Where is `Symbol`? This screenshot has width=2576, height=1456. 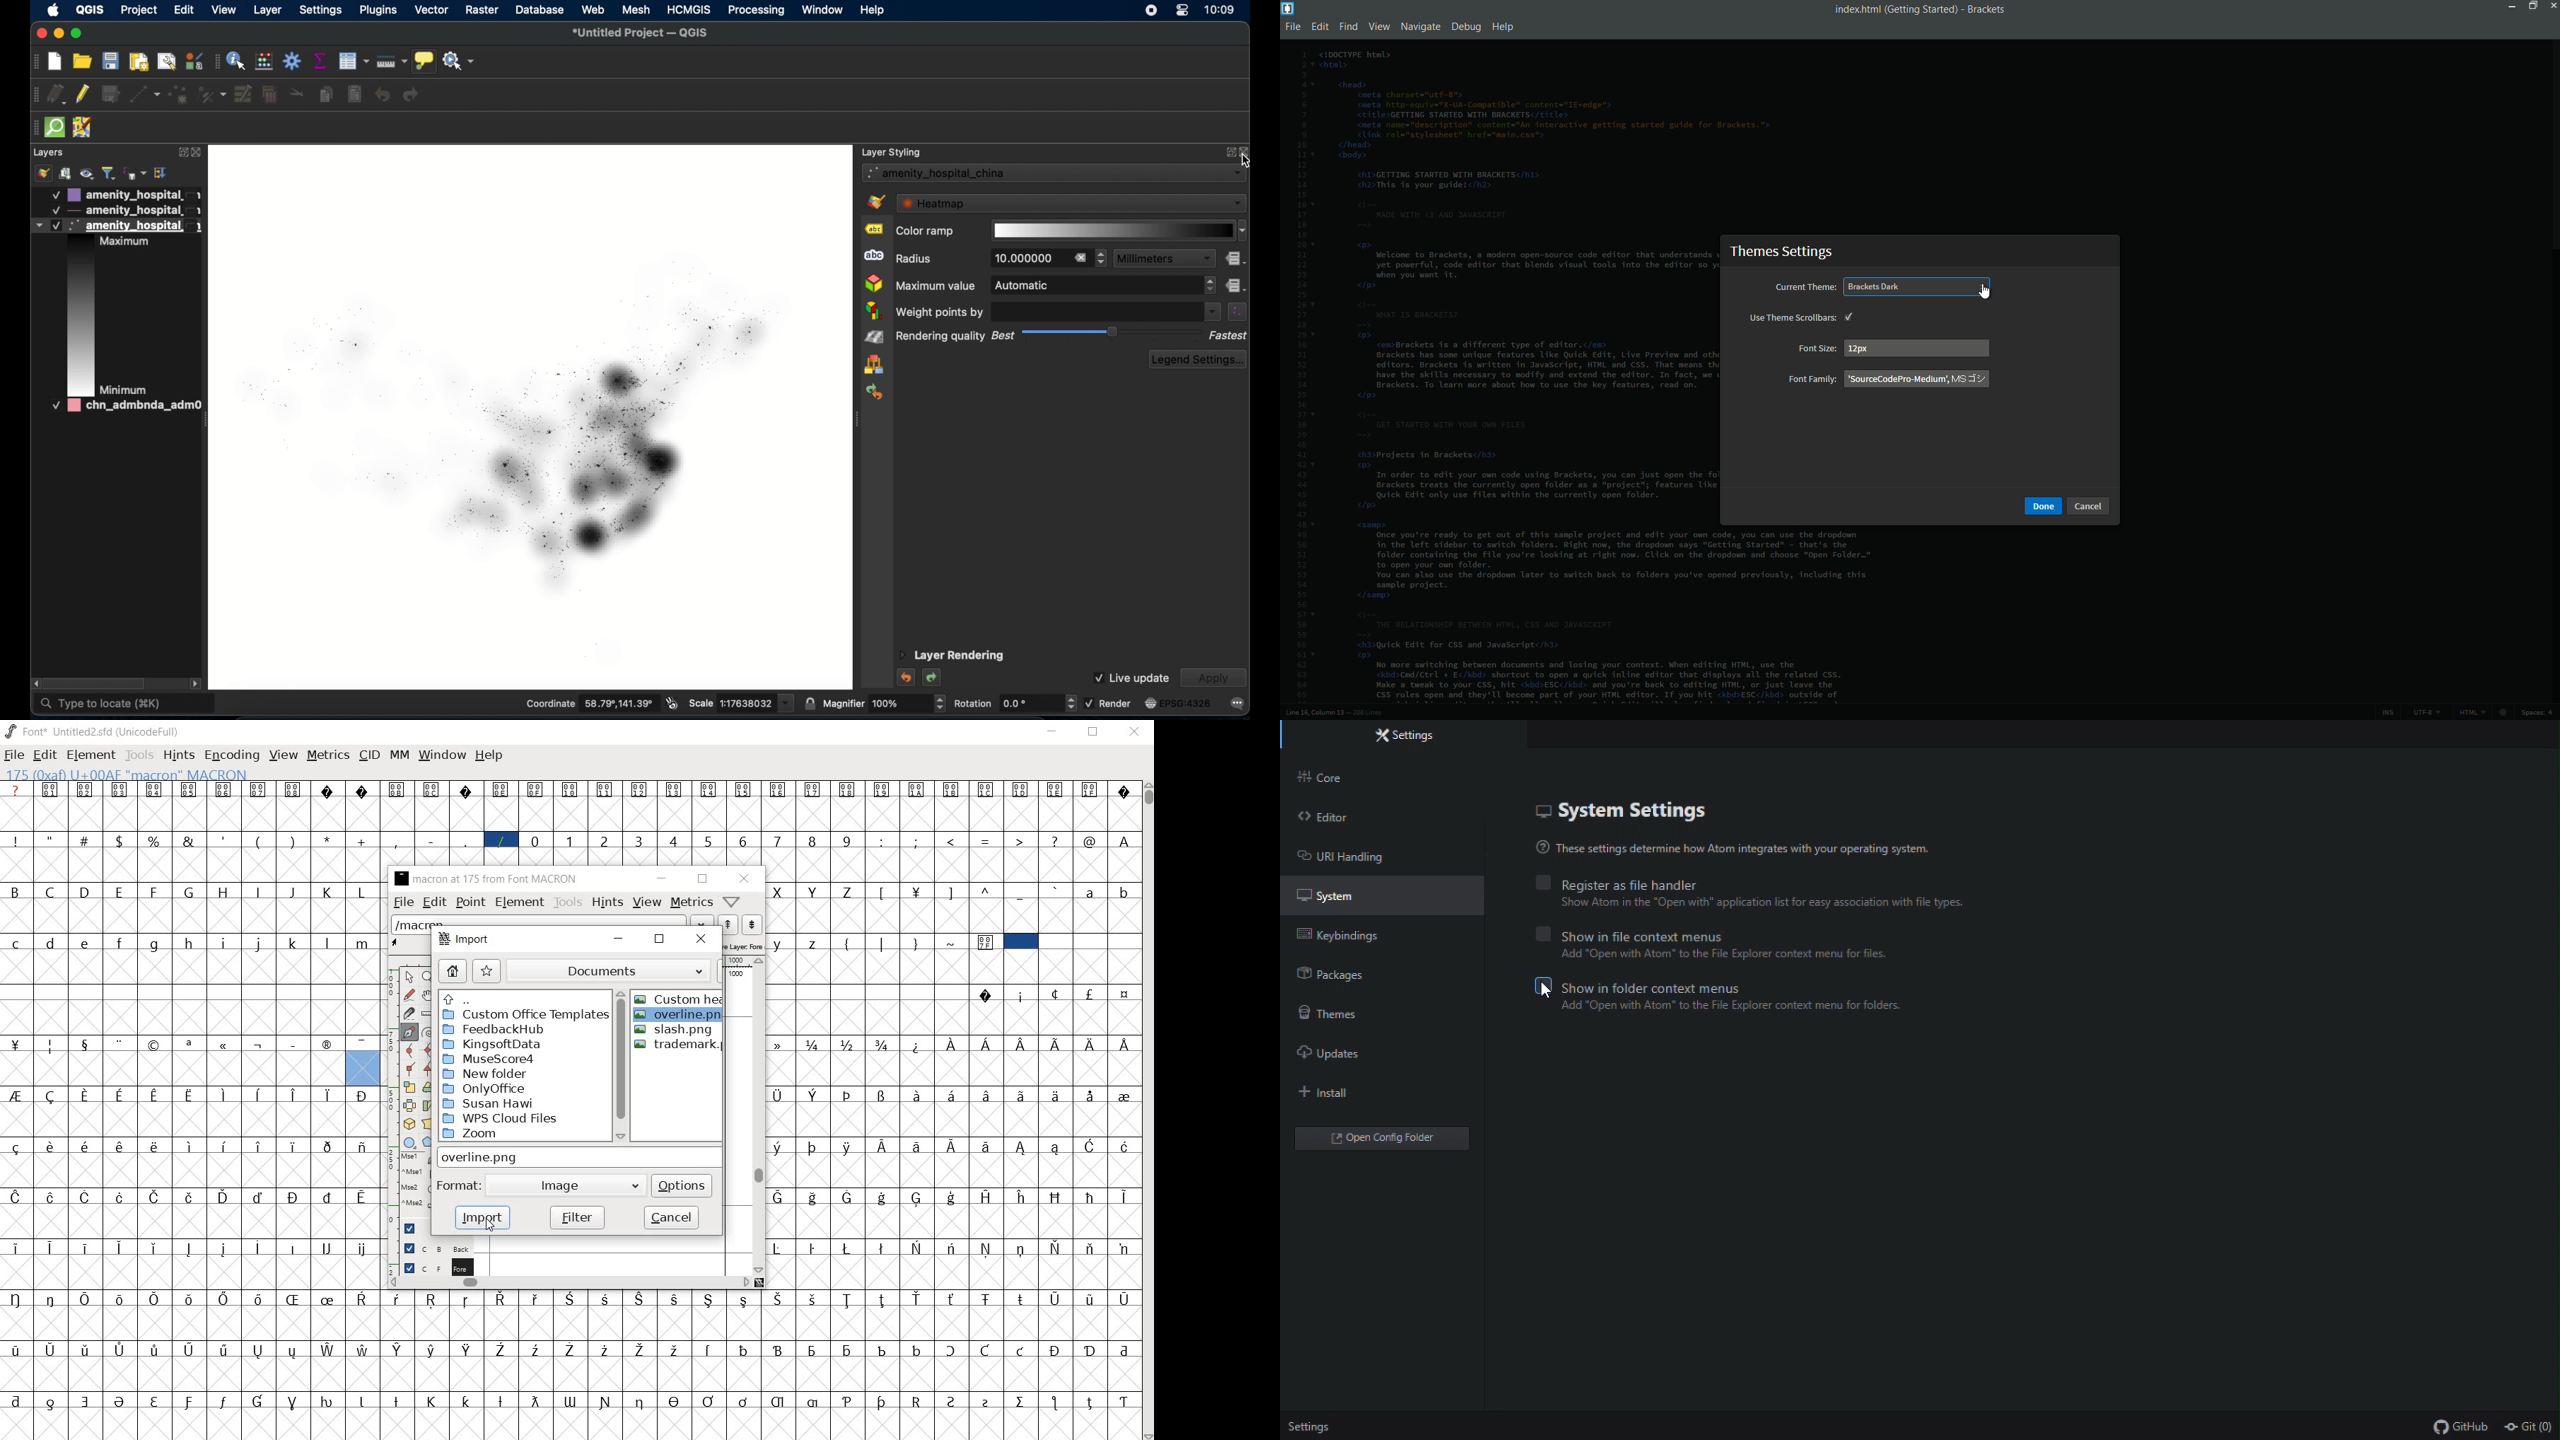 Symbol is located at coordinates (849, 1299).